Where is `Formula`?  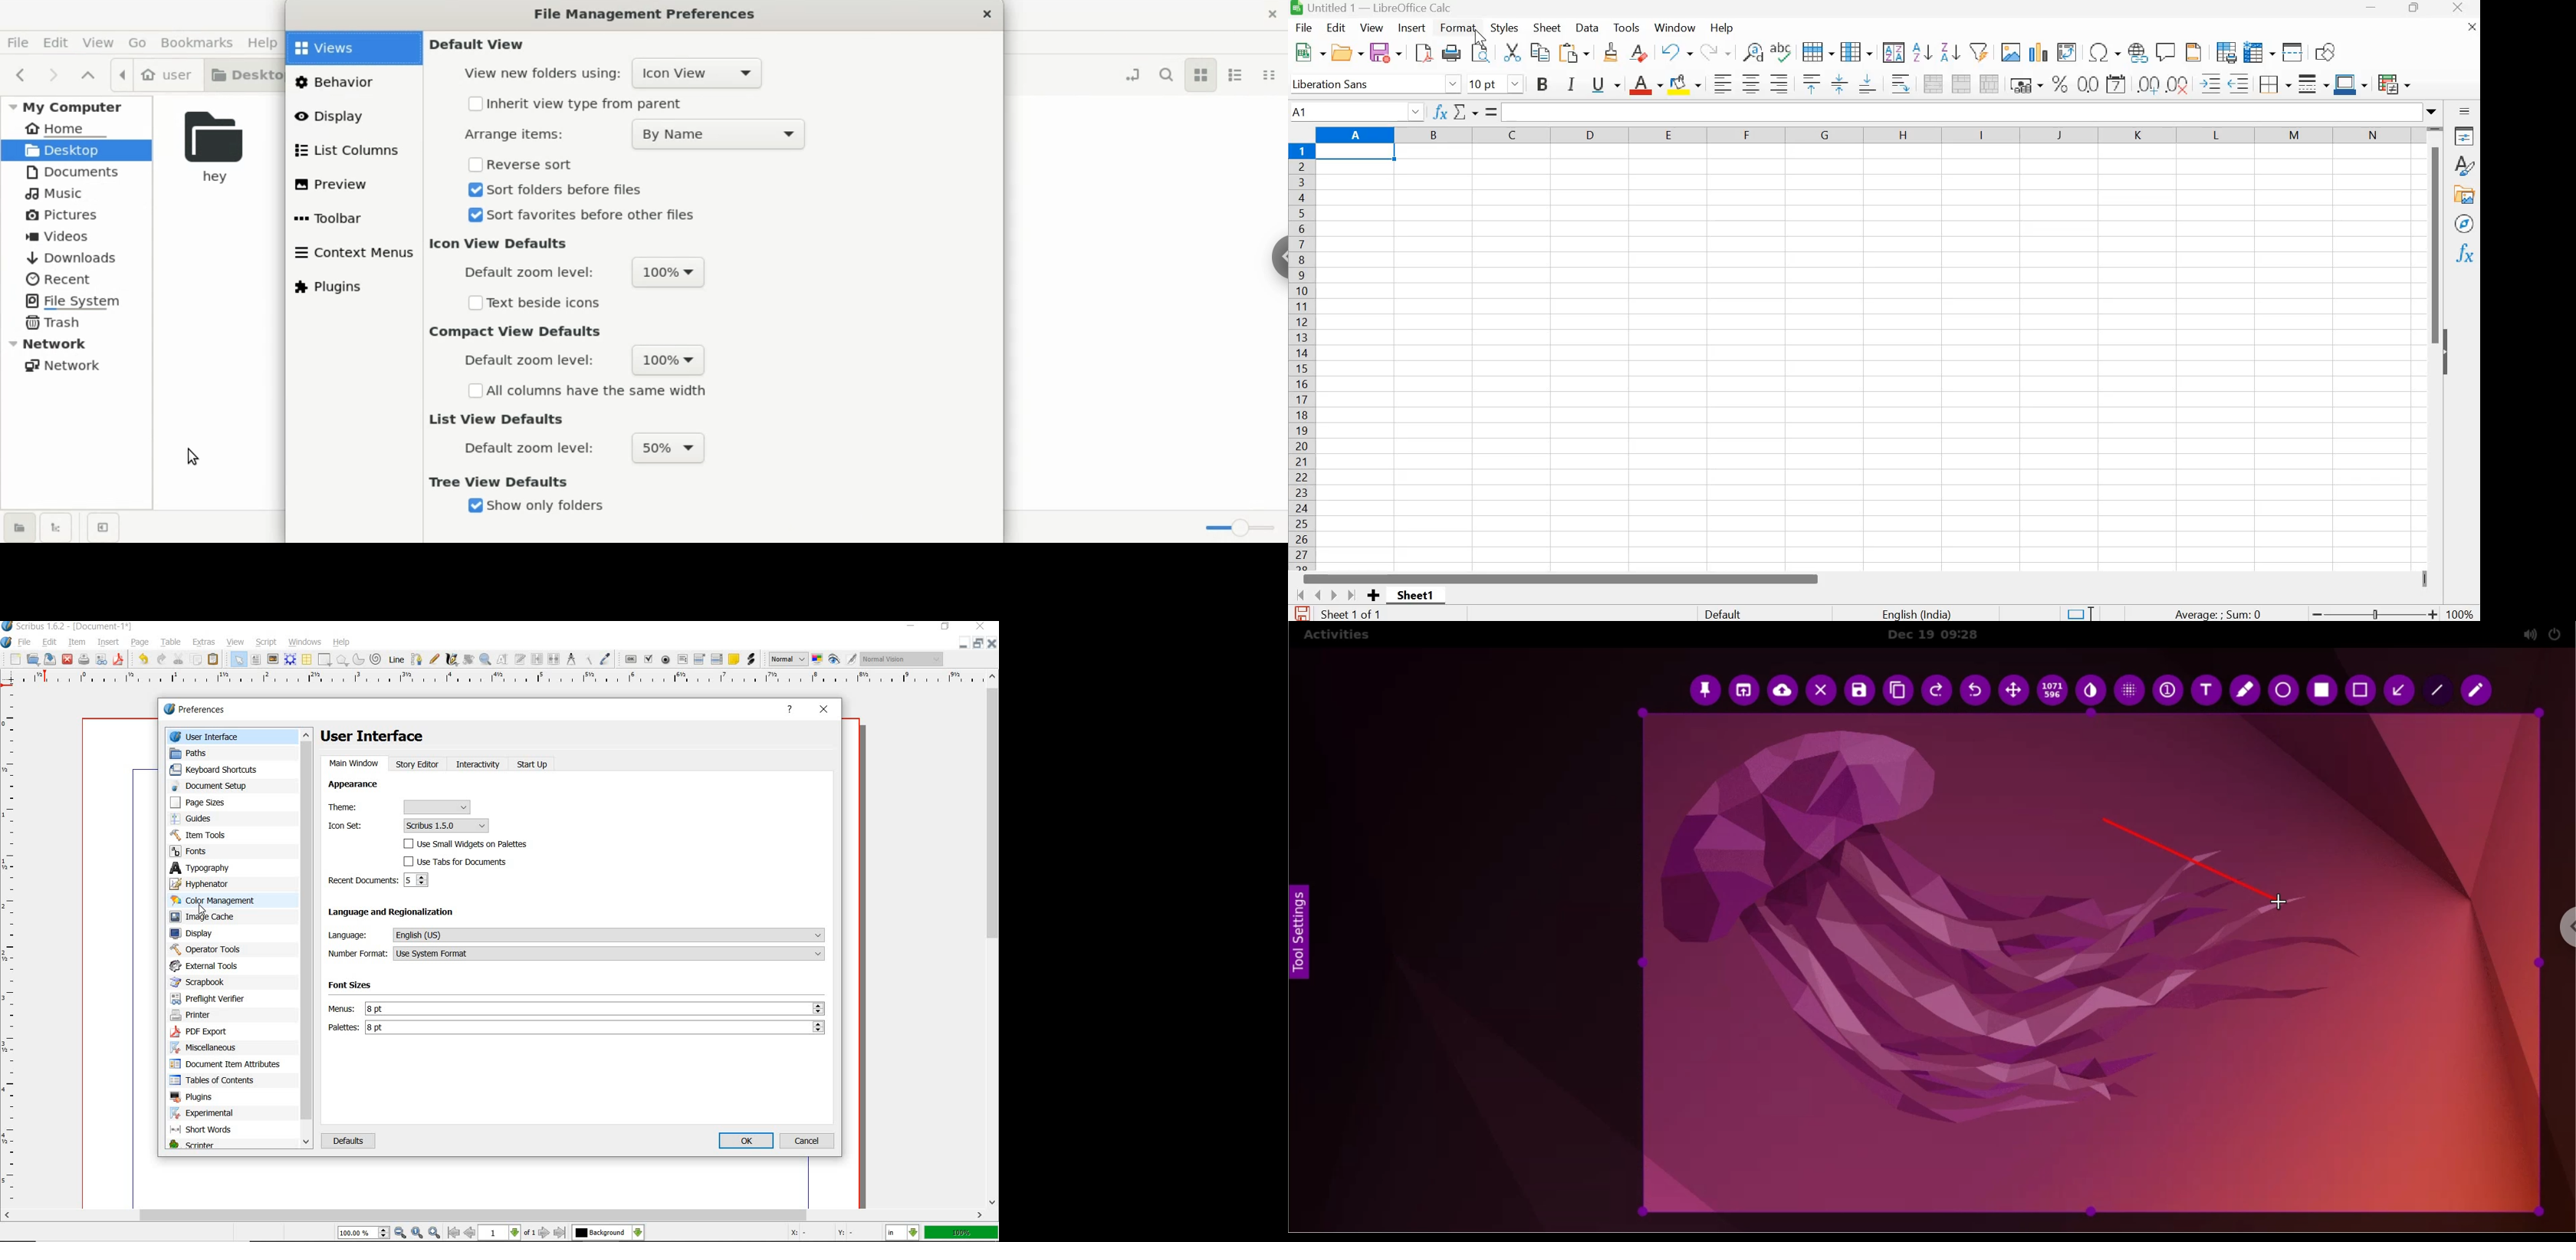 Formula is located at coordinates (1490, 112).